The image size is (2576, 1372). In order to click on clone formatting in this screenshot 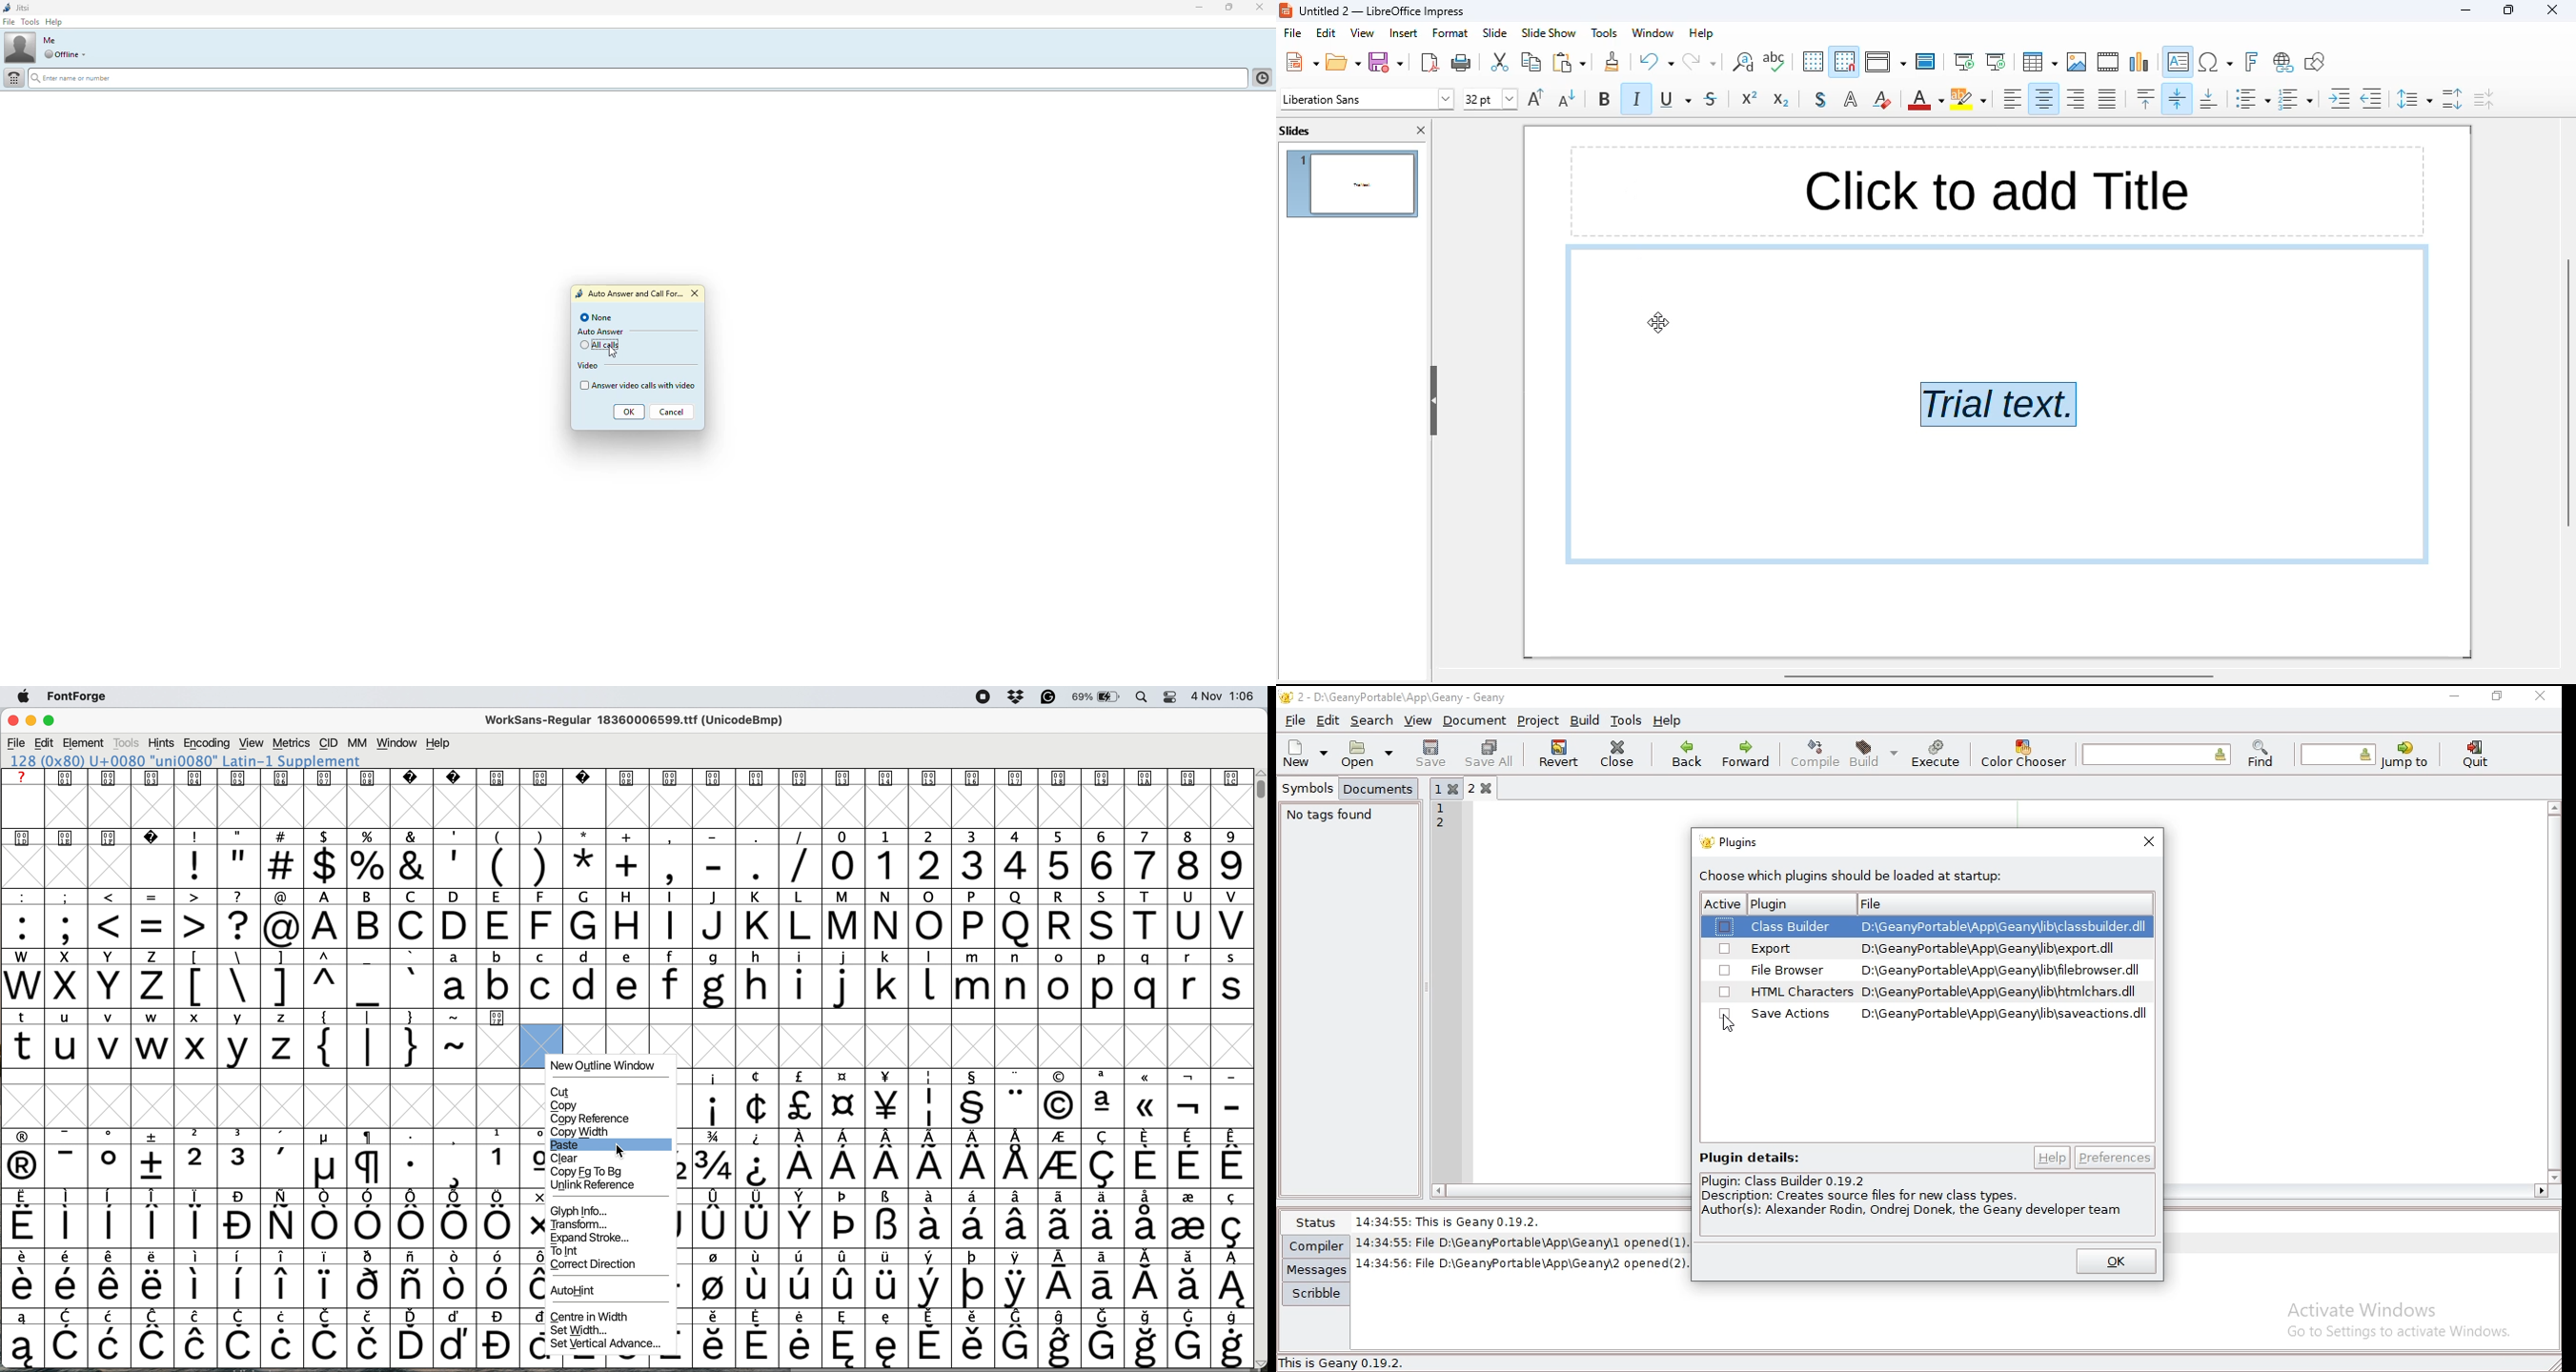, I will do `click(1612, 61)`.